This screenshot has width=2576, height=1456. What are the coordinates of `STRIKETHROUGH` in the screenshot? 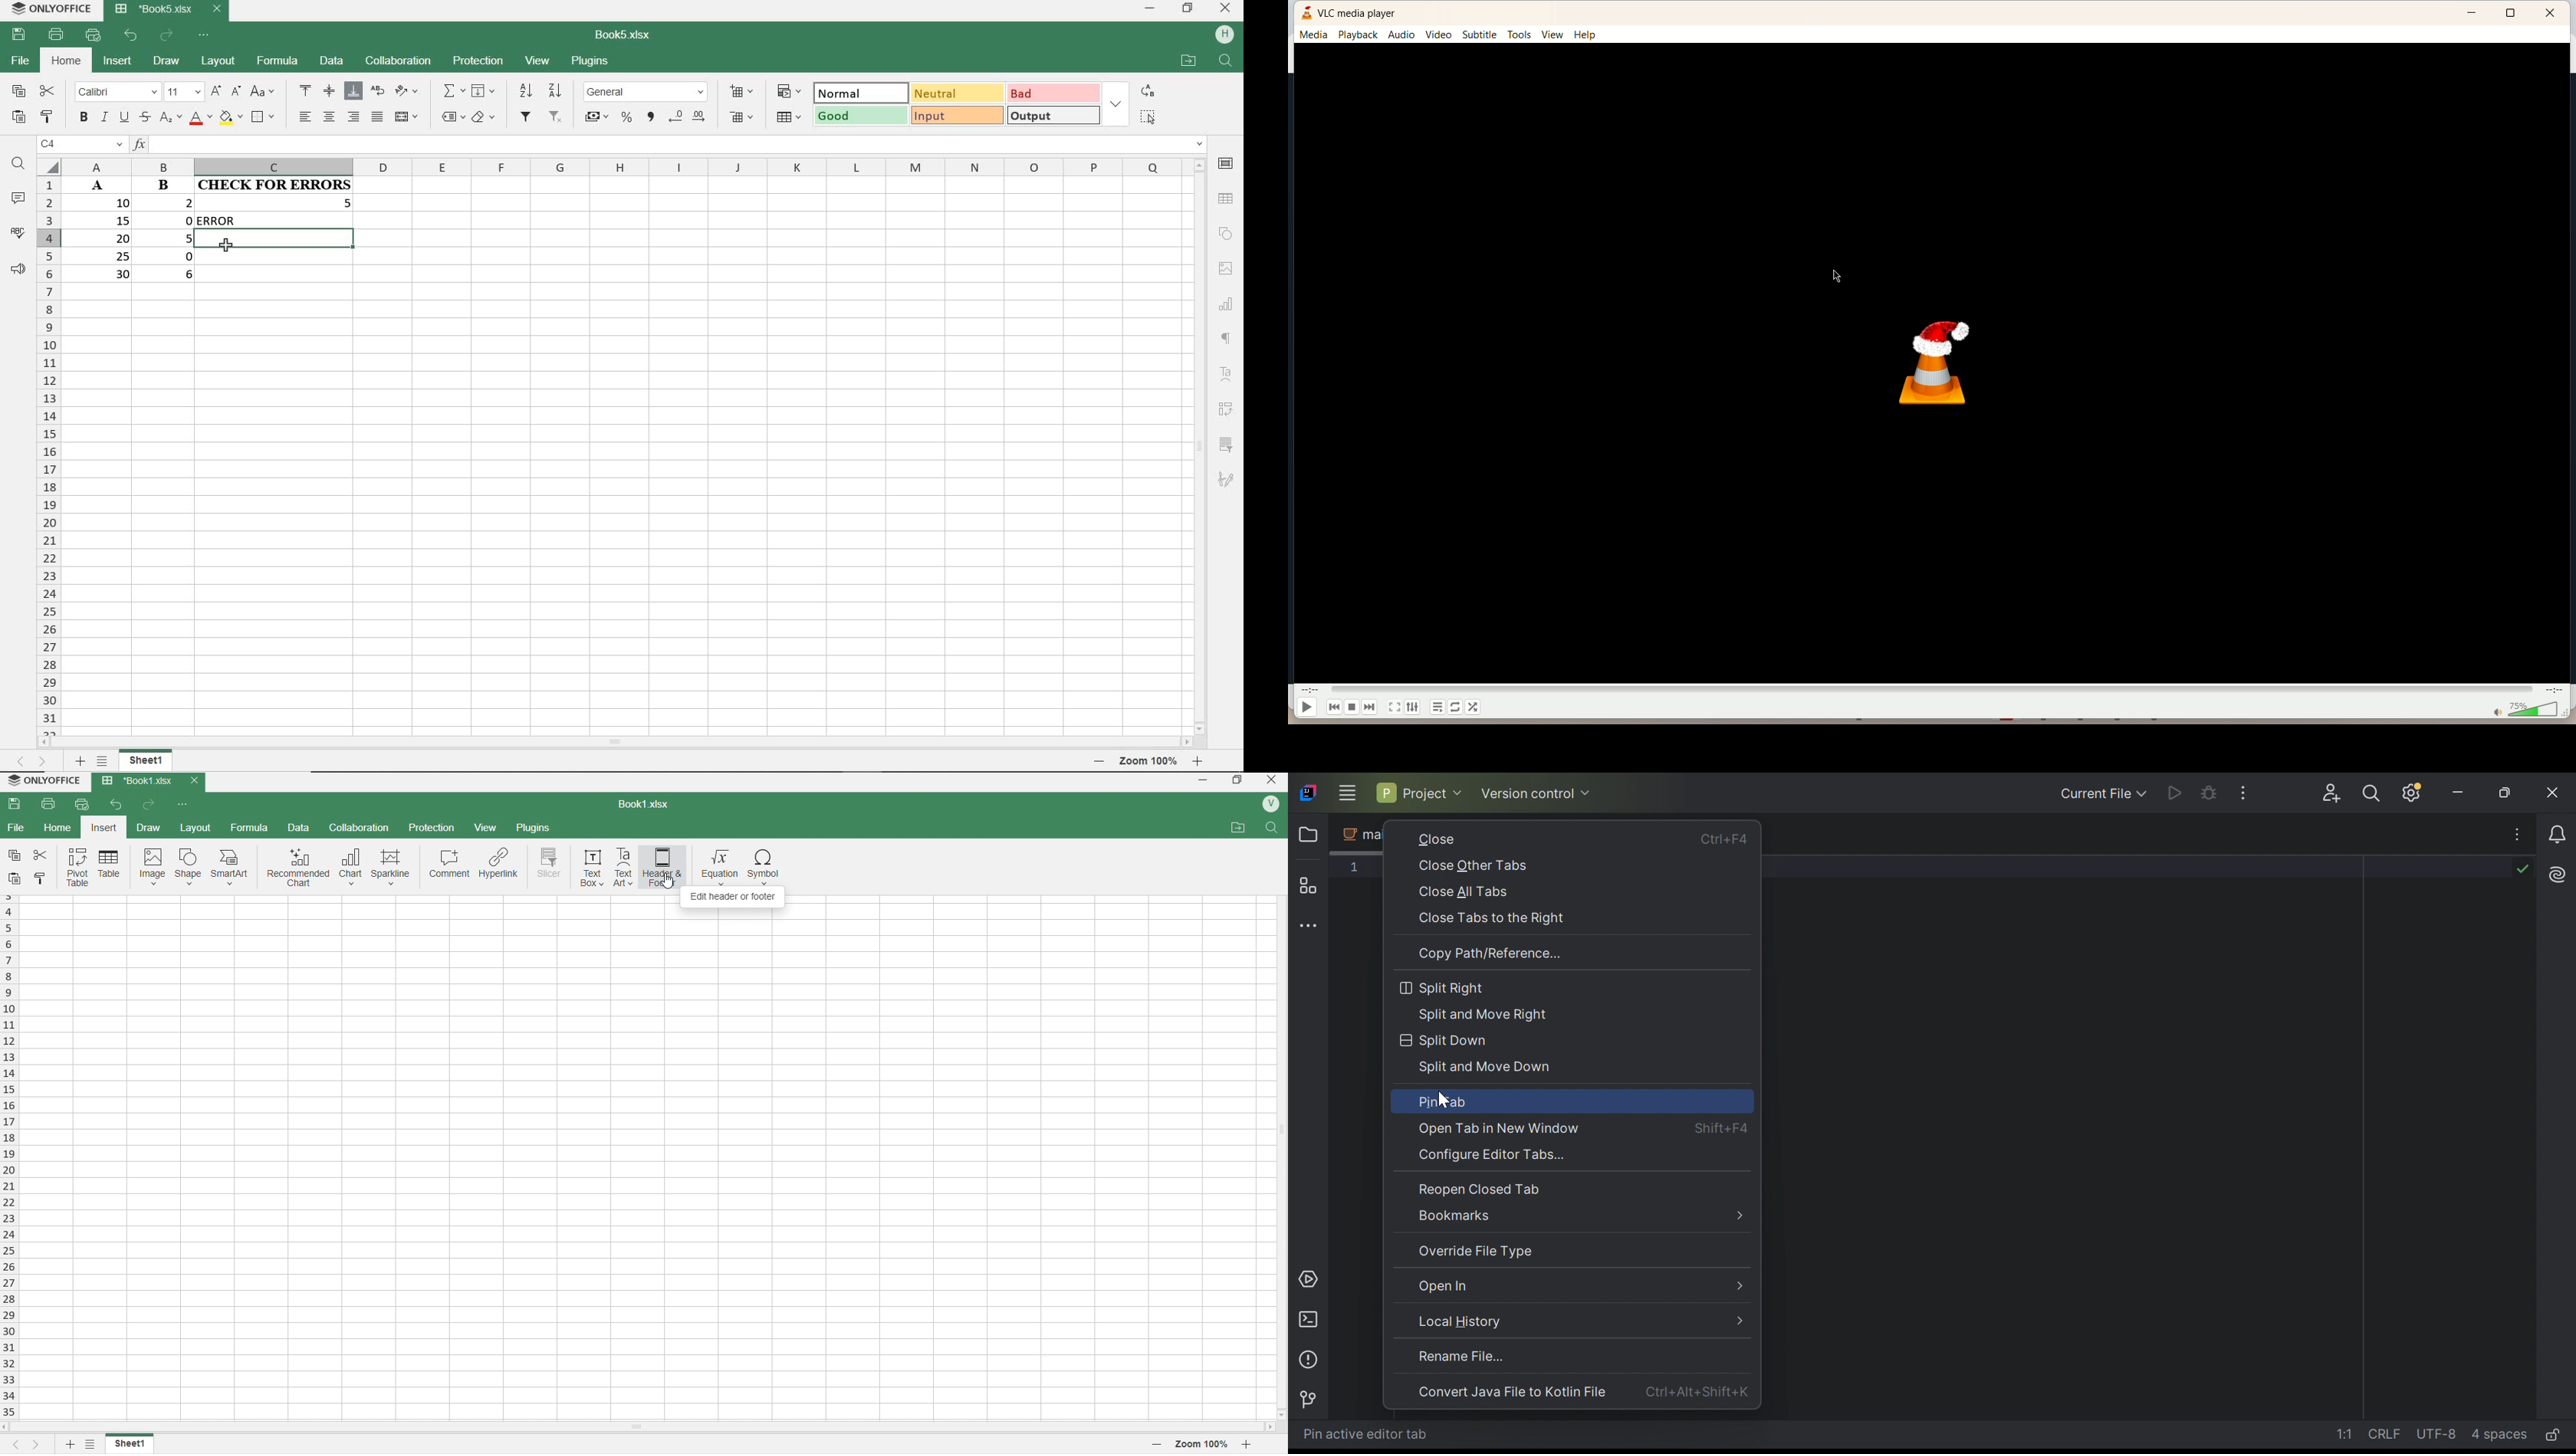 It's located at (144, 118).